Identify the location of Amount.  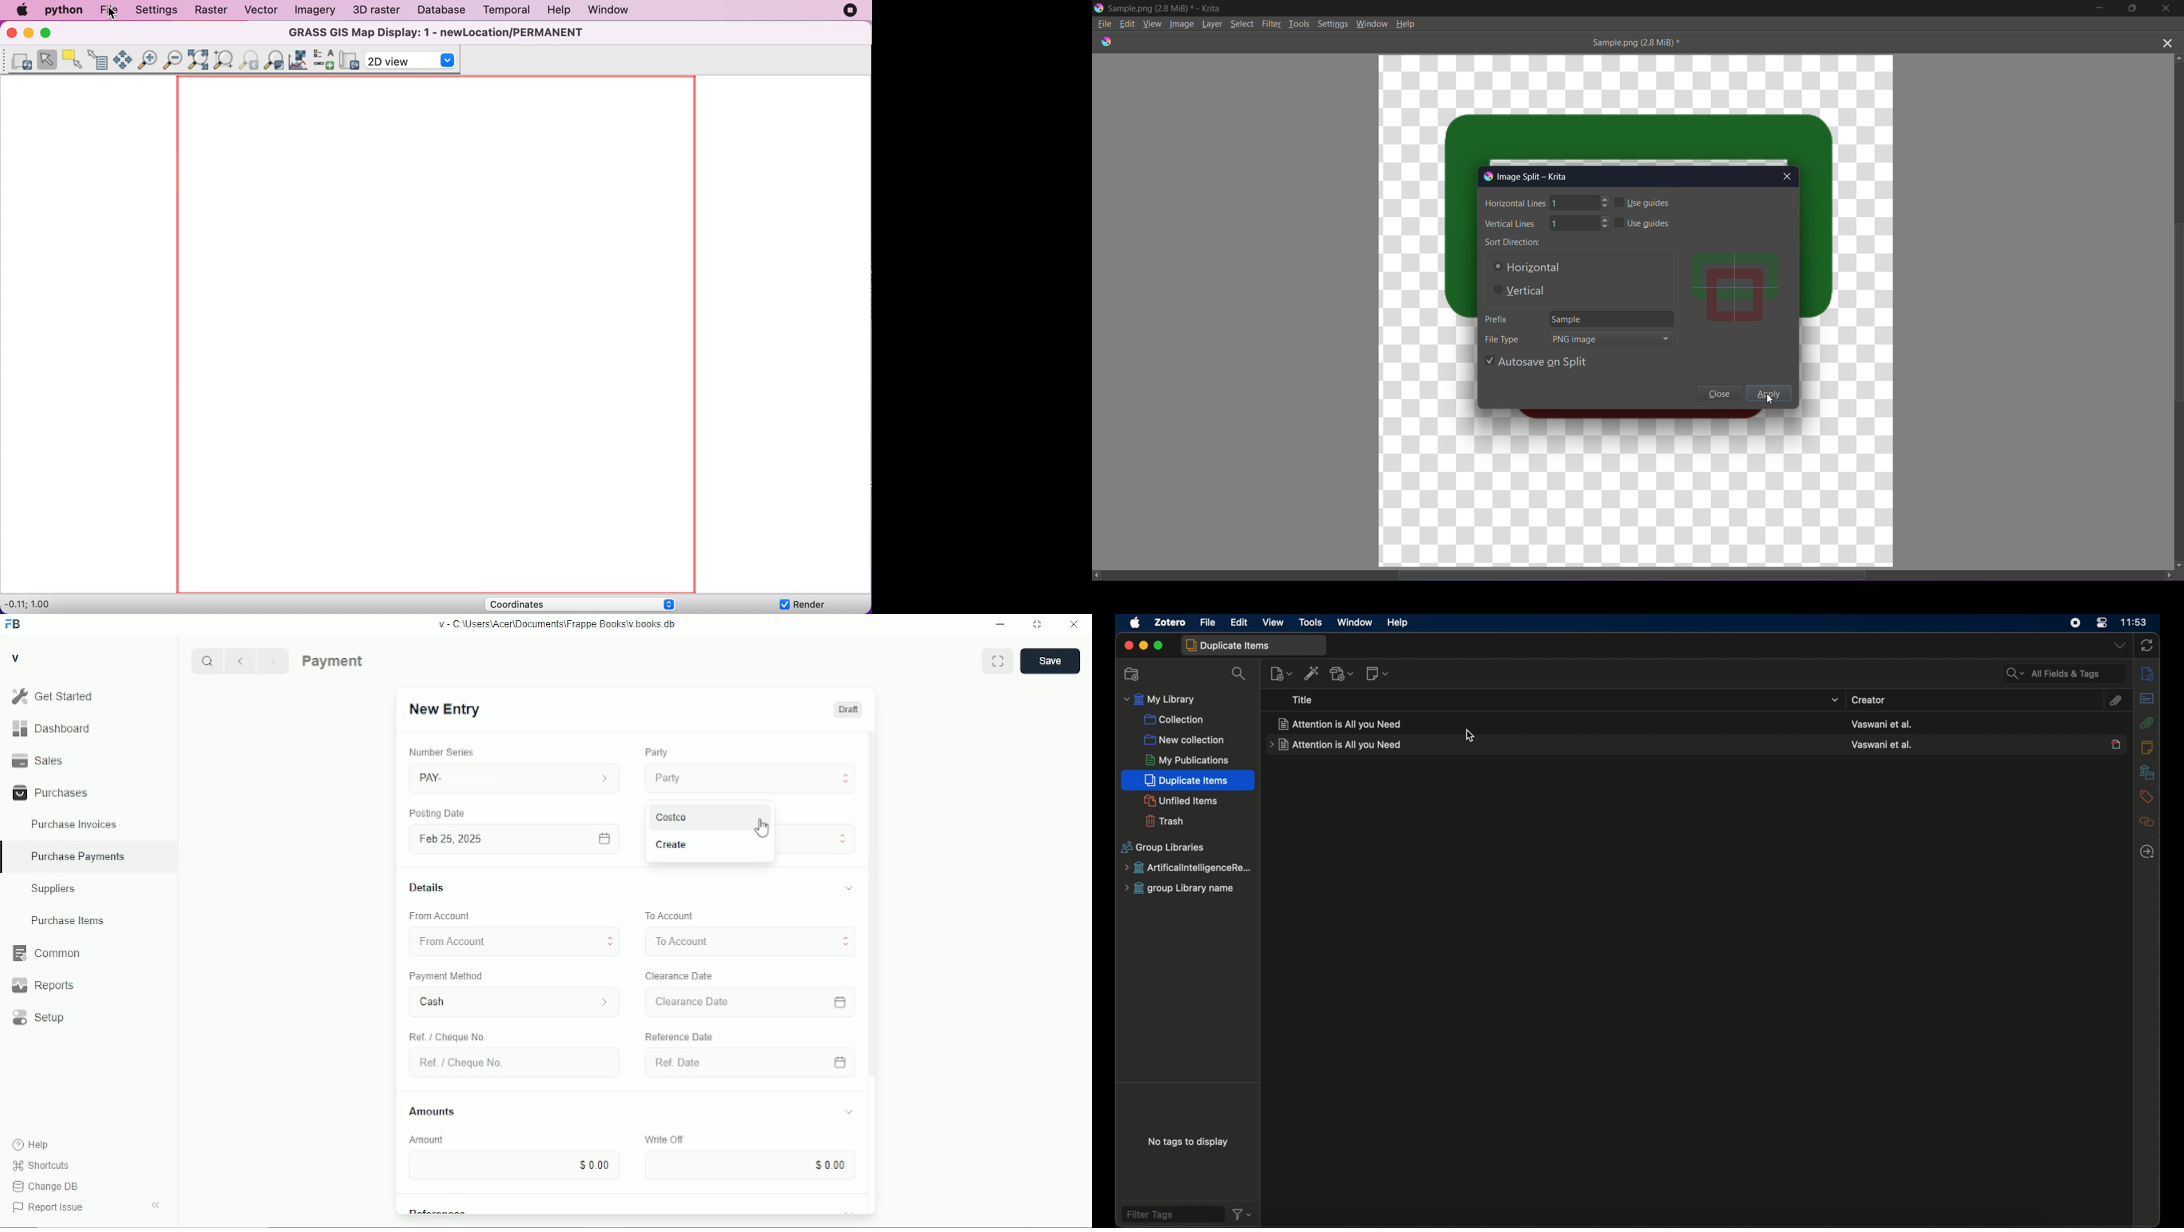
(435, 1140).